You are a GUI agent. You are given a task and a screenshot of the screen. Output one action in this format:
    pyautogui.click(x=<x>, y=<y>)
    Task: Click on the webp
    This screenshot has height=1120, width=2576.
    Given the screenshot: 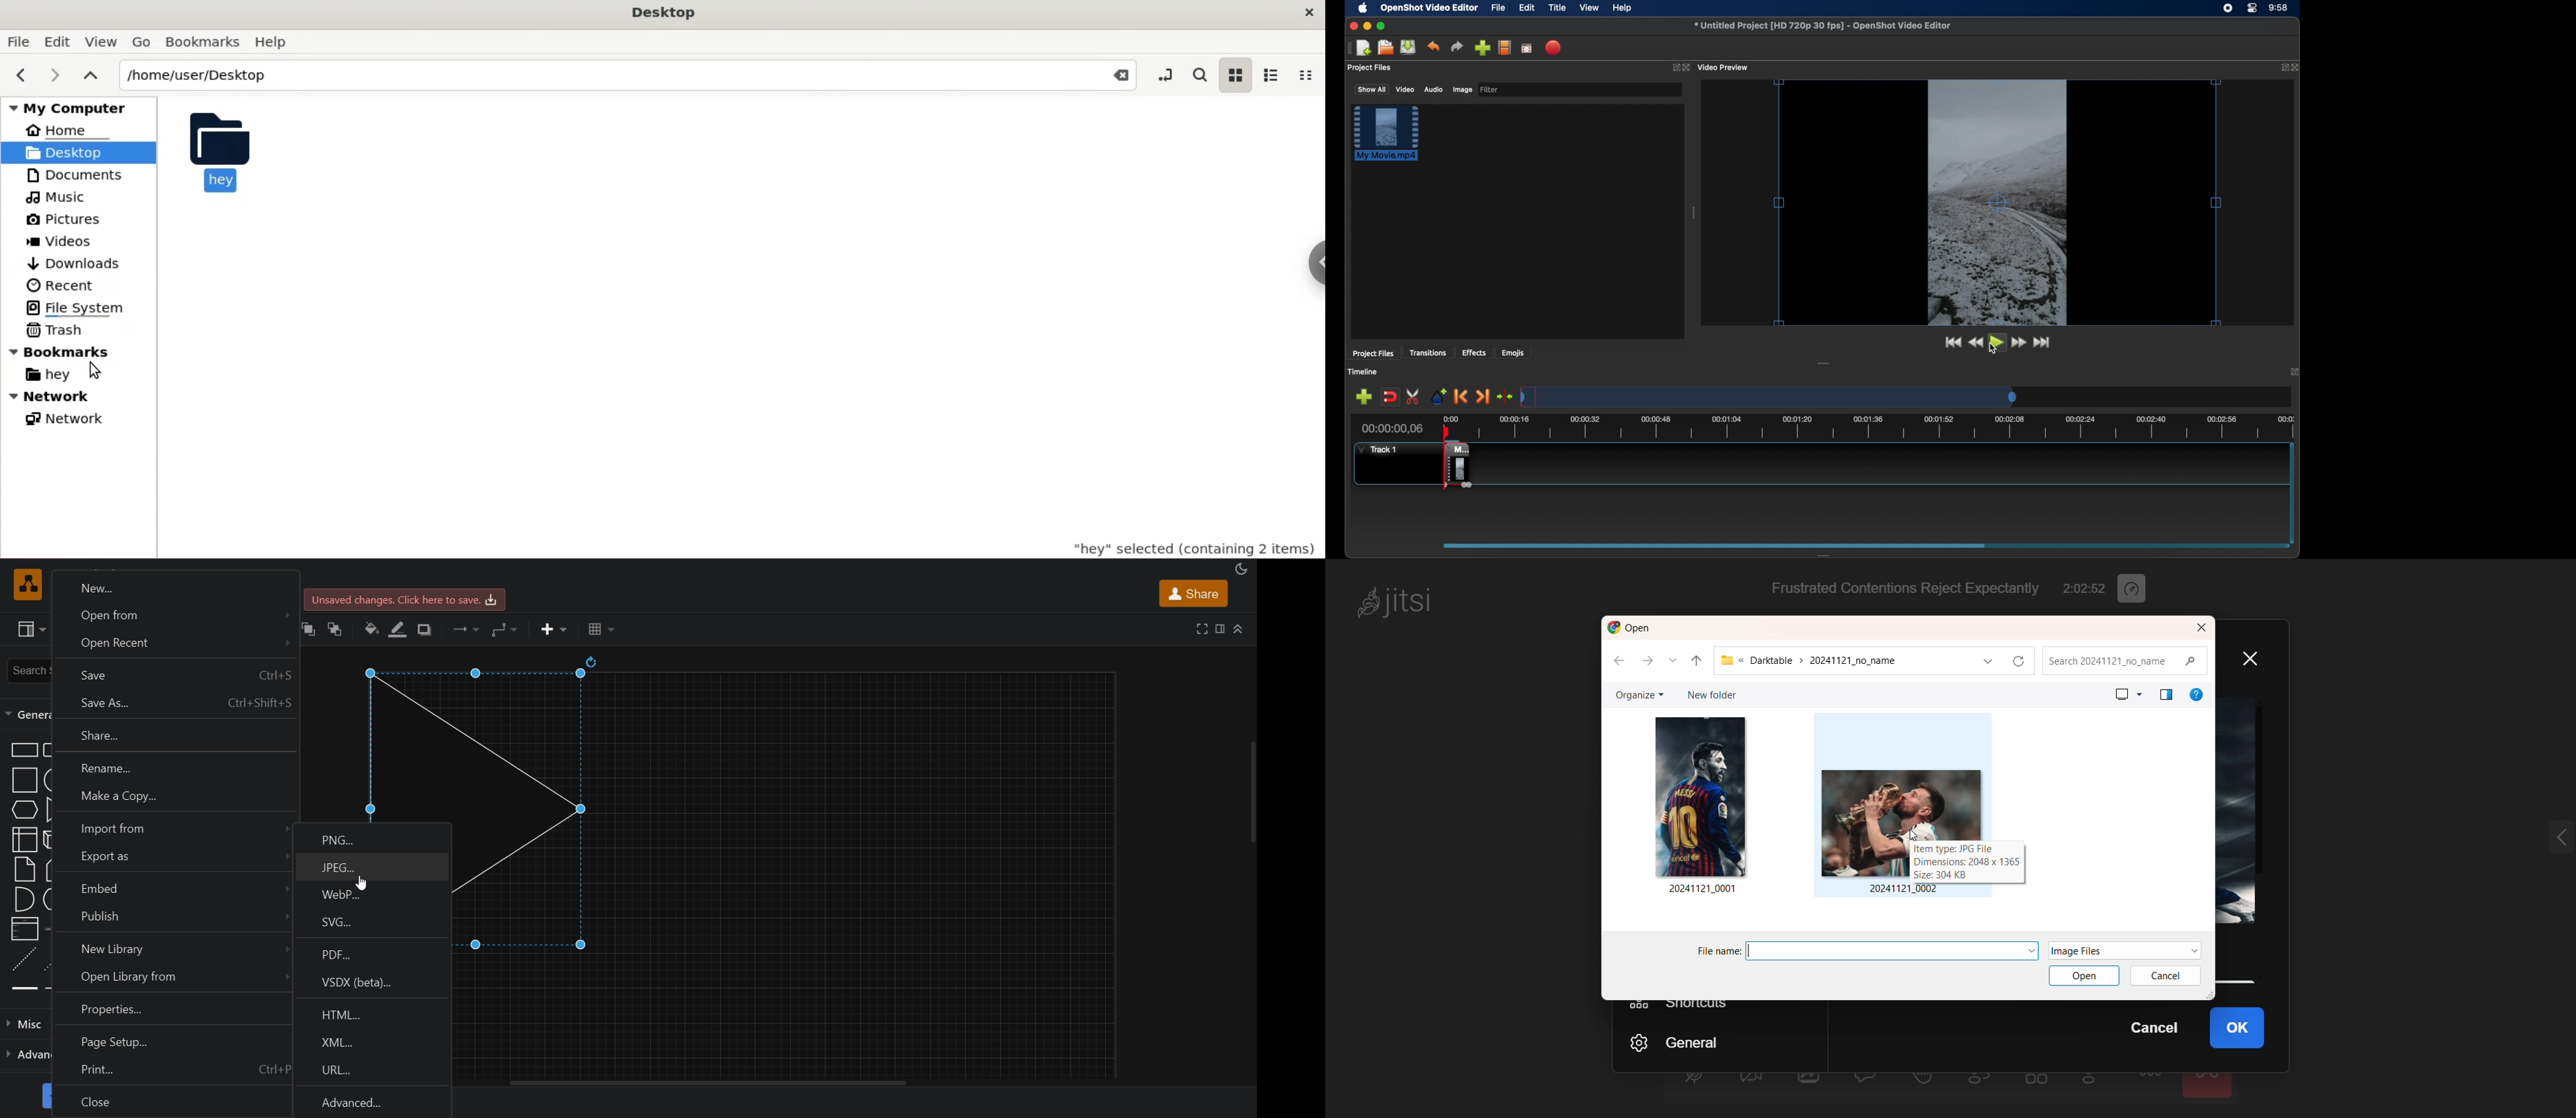 What is the action you would take?
    pyautogui.click(x=372, y=895)
    